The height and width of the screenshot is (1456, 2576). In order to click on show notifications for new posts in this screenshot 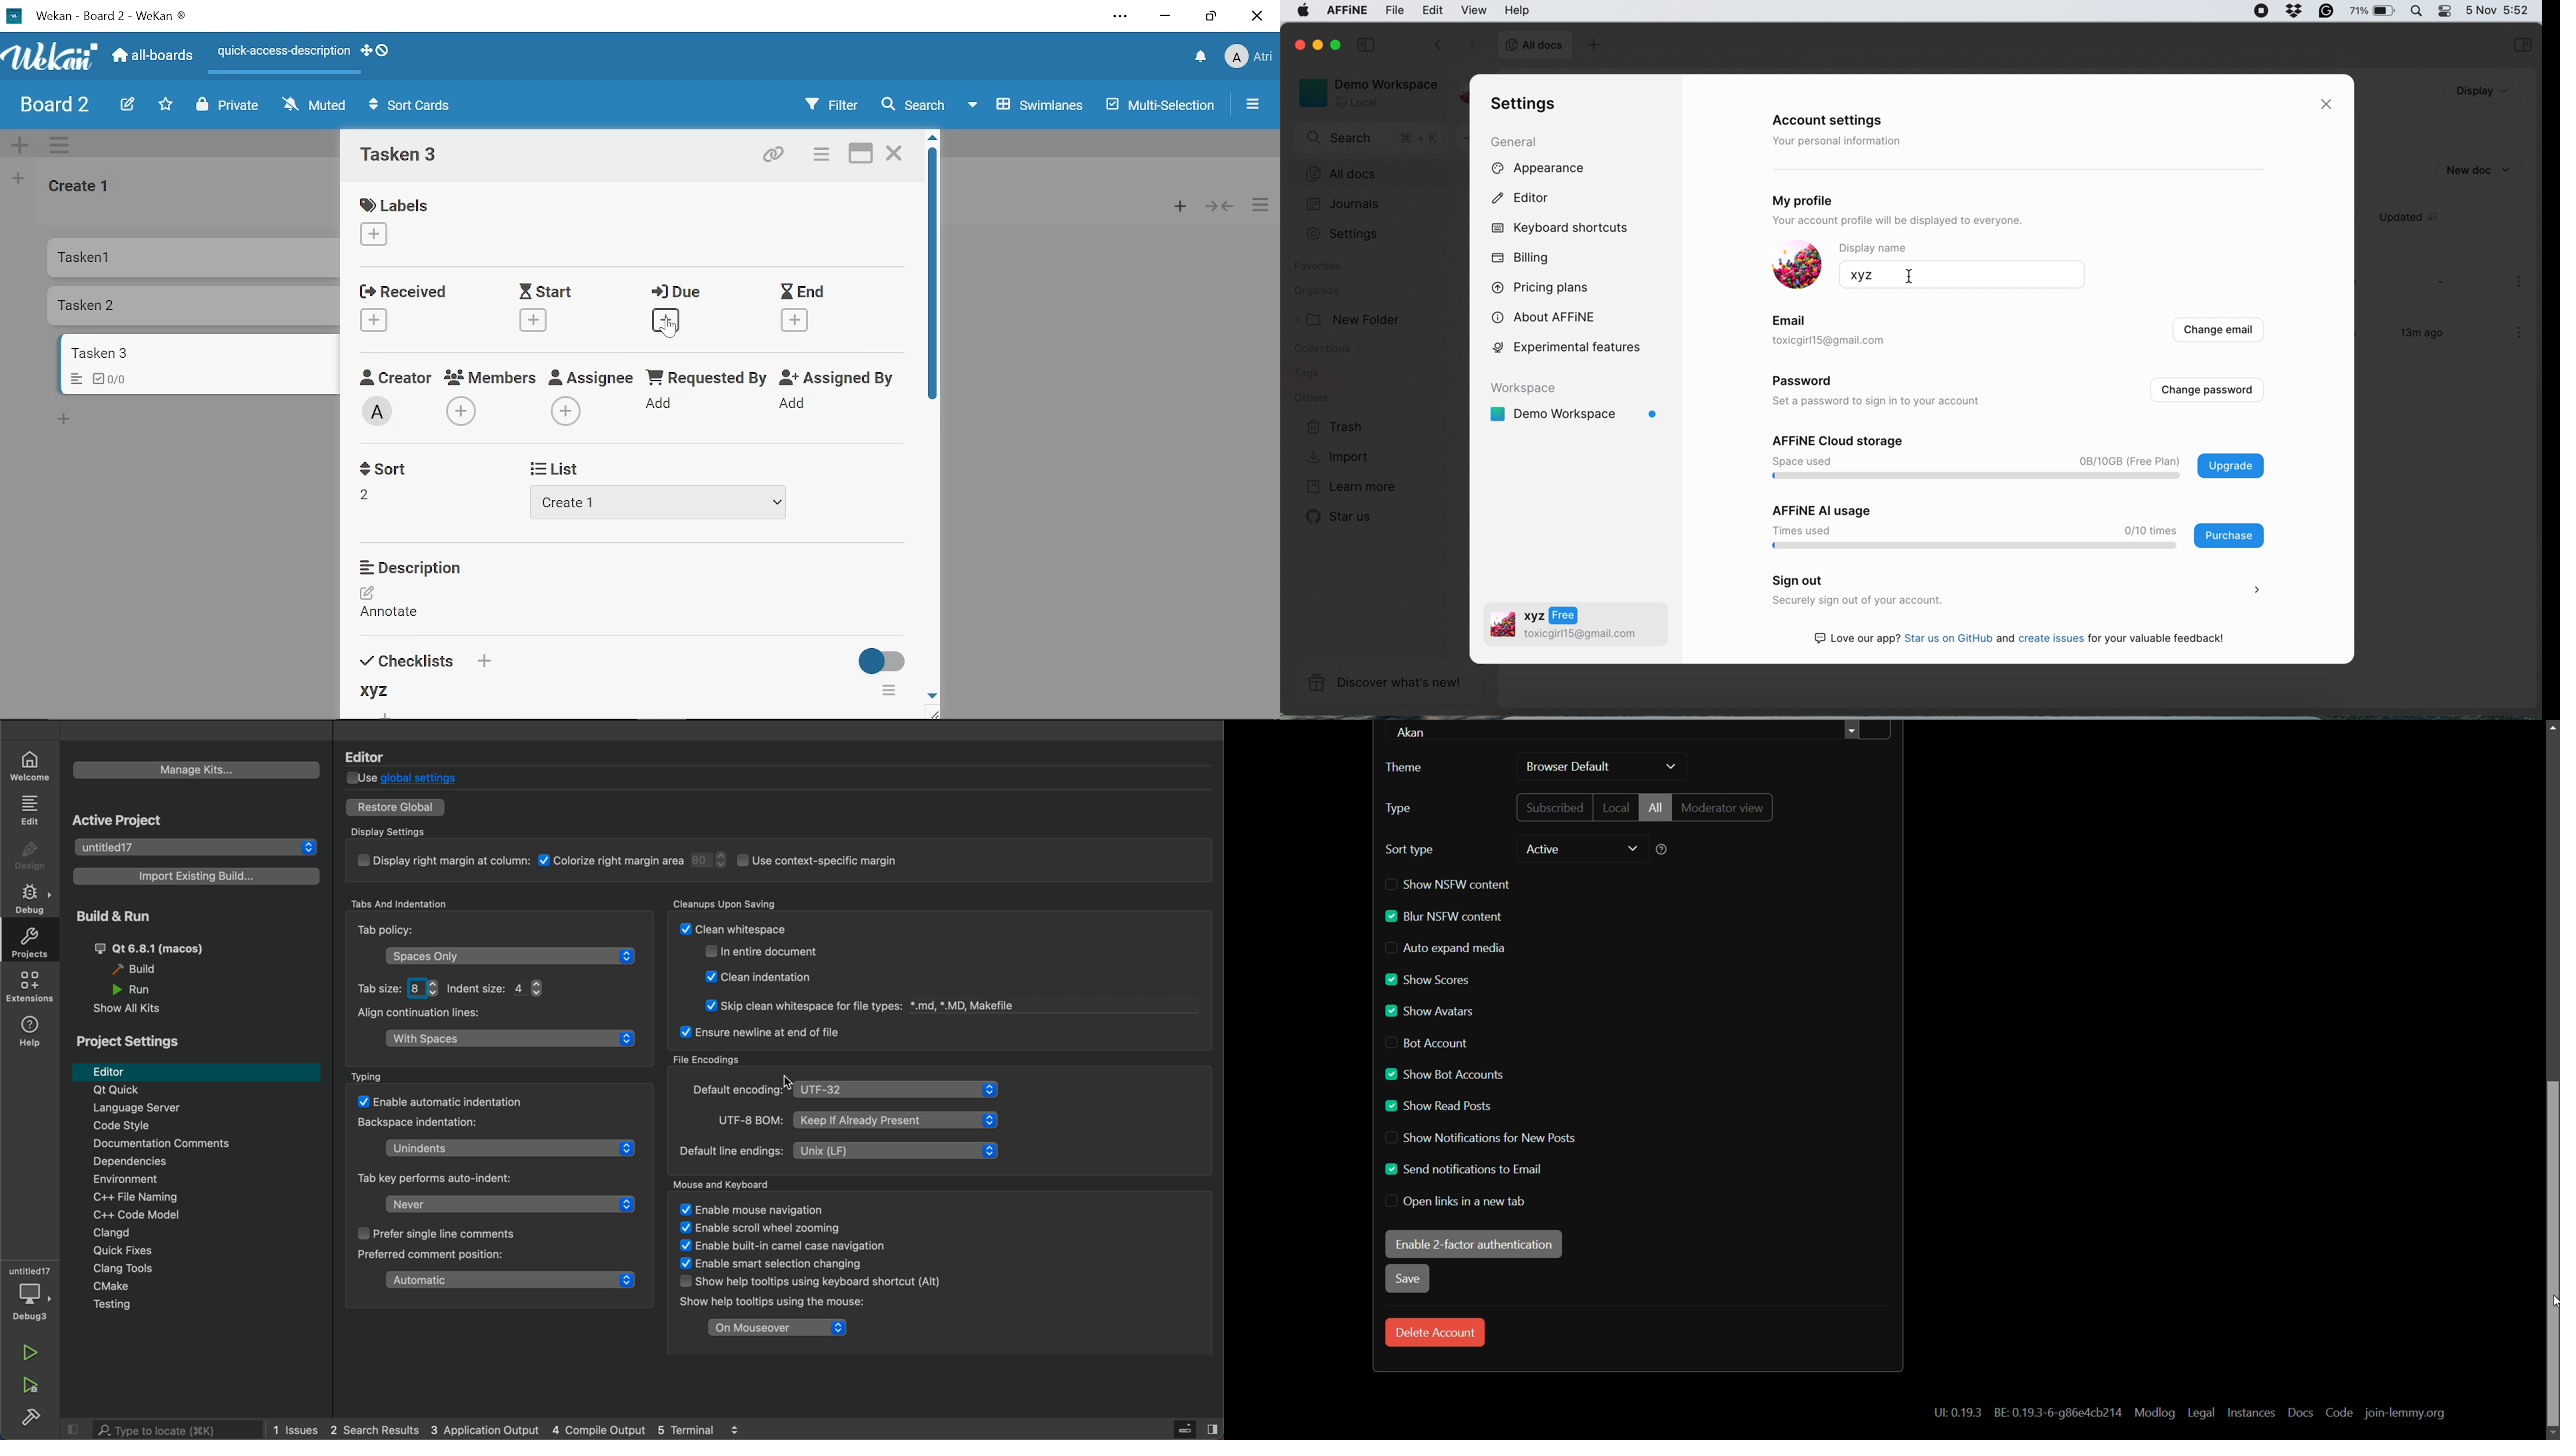, I will do `click(1478, 1139)`.